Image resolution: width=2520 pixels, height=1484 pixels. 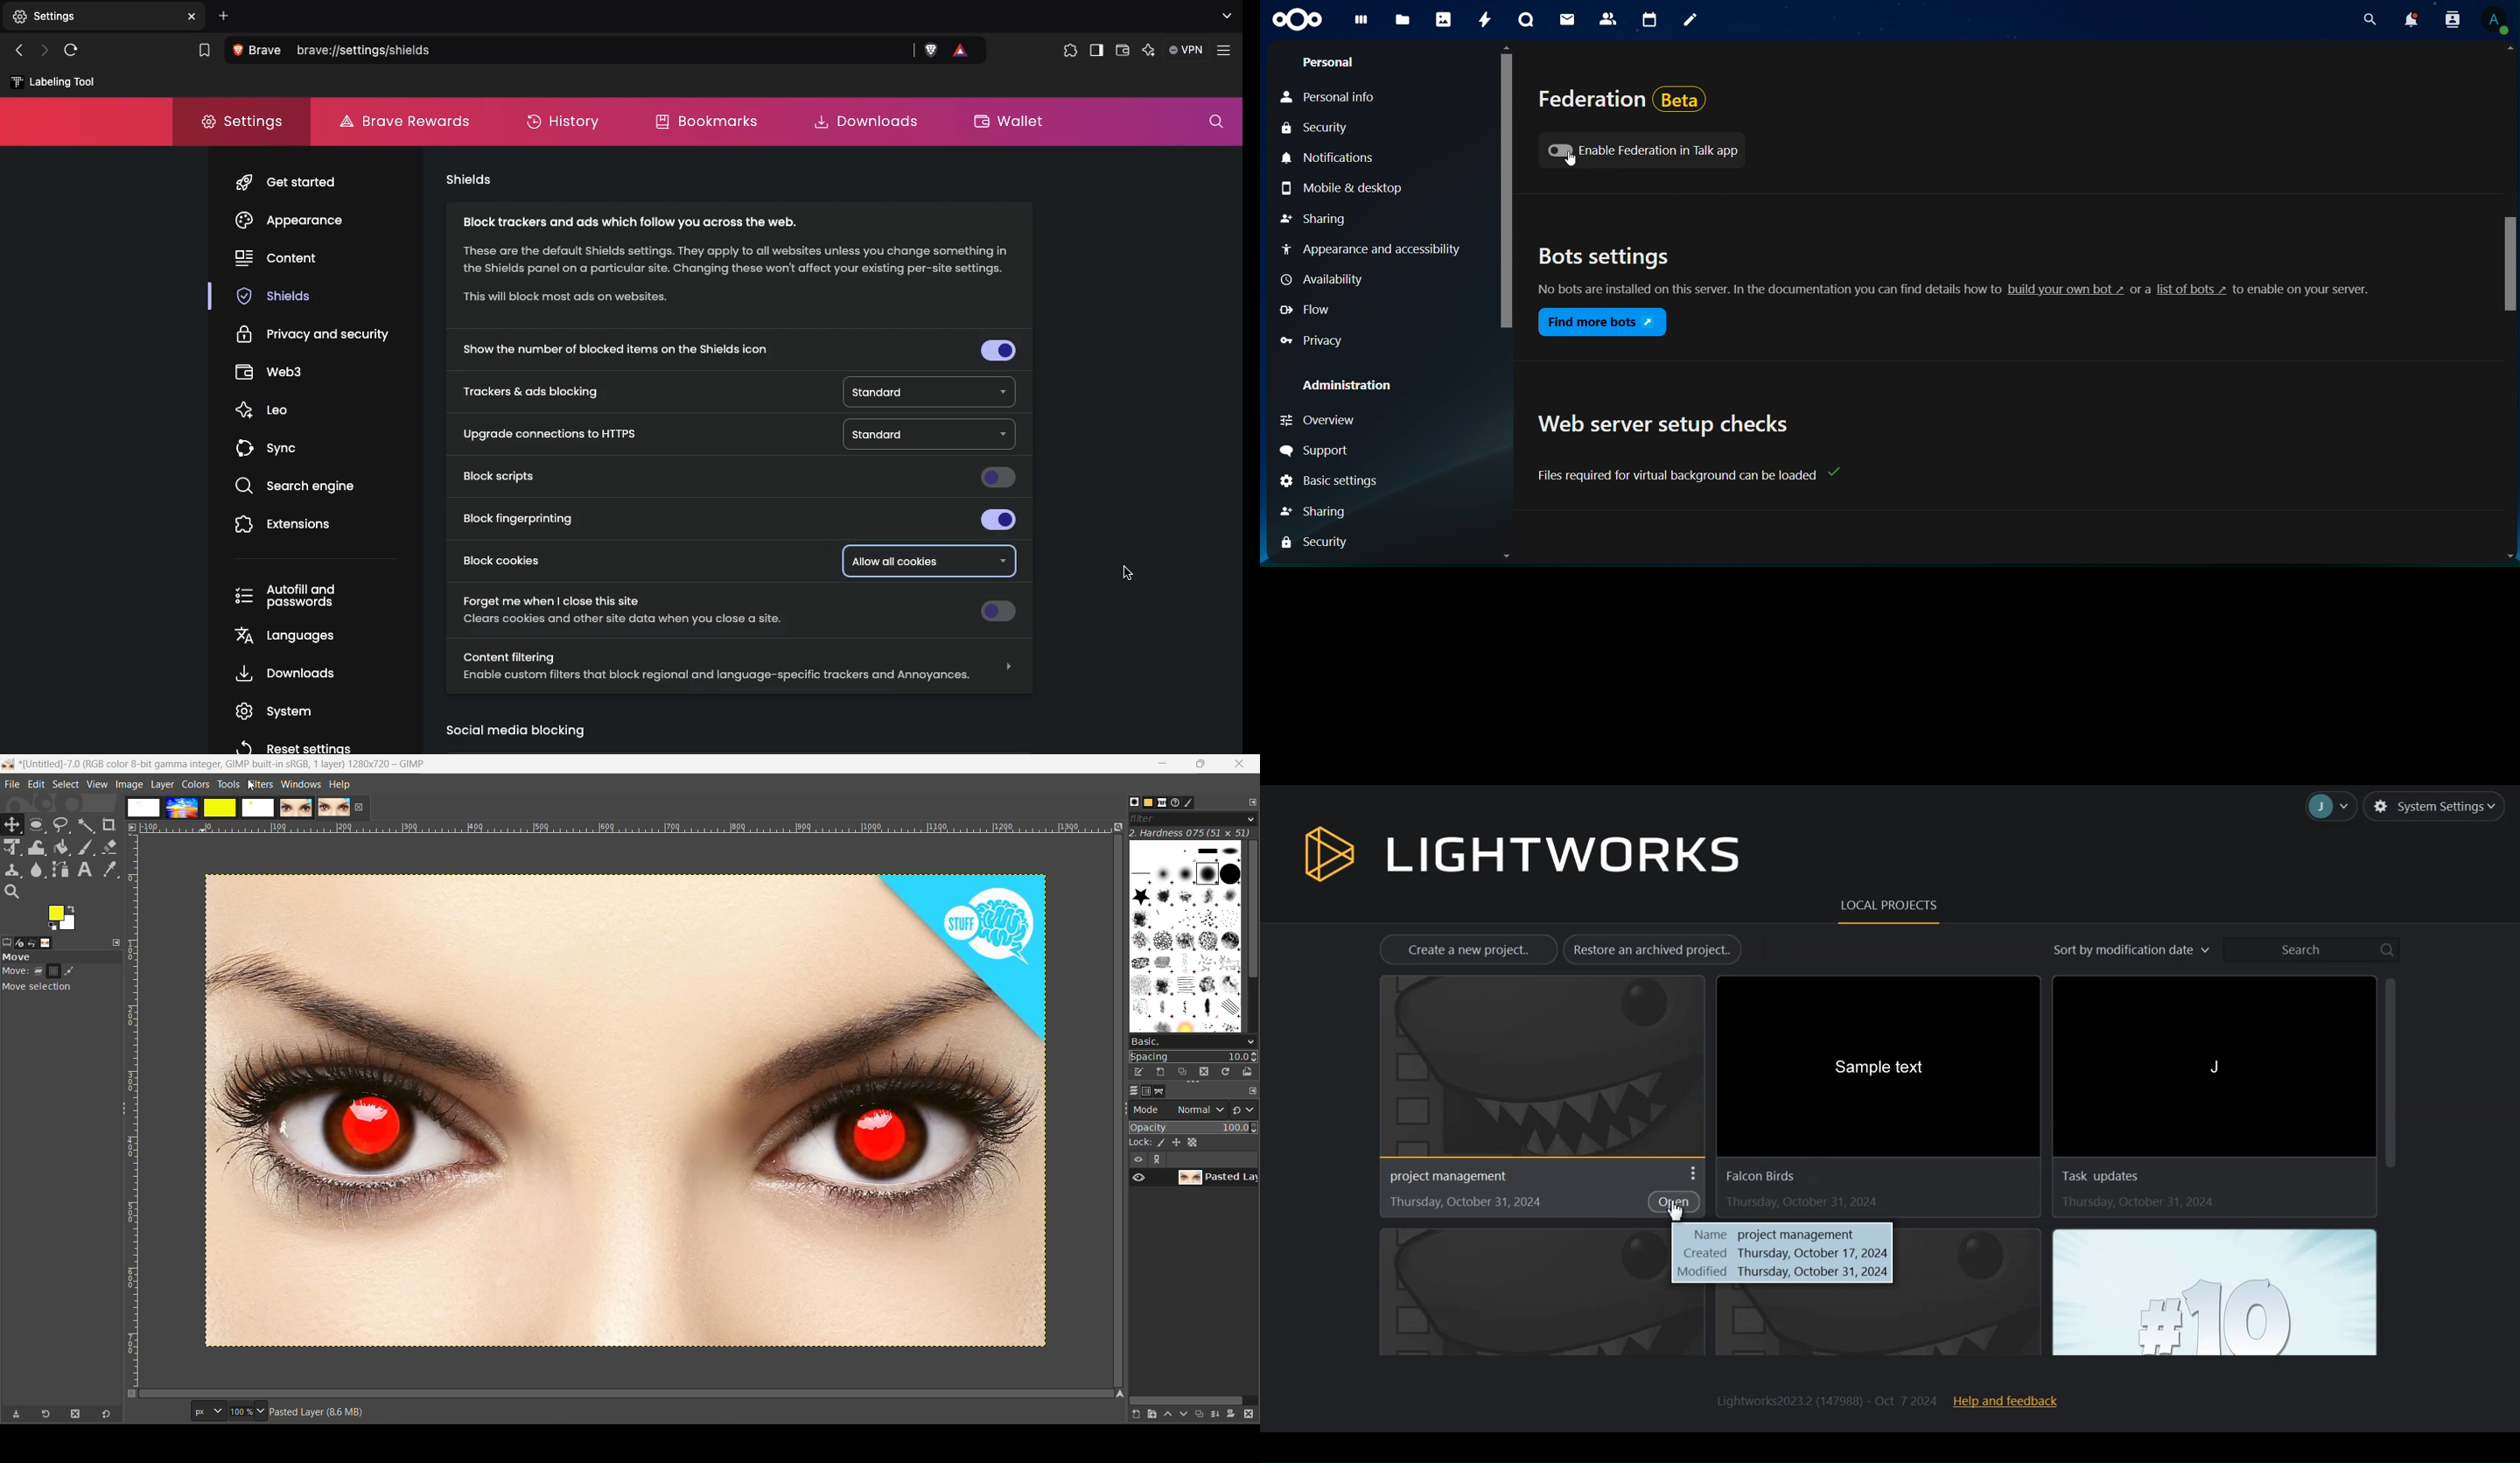 What do you see at coordinates (1299, 20) in the screenshot?
I see `icon` at bounding box center [1299, 20].